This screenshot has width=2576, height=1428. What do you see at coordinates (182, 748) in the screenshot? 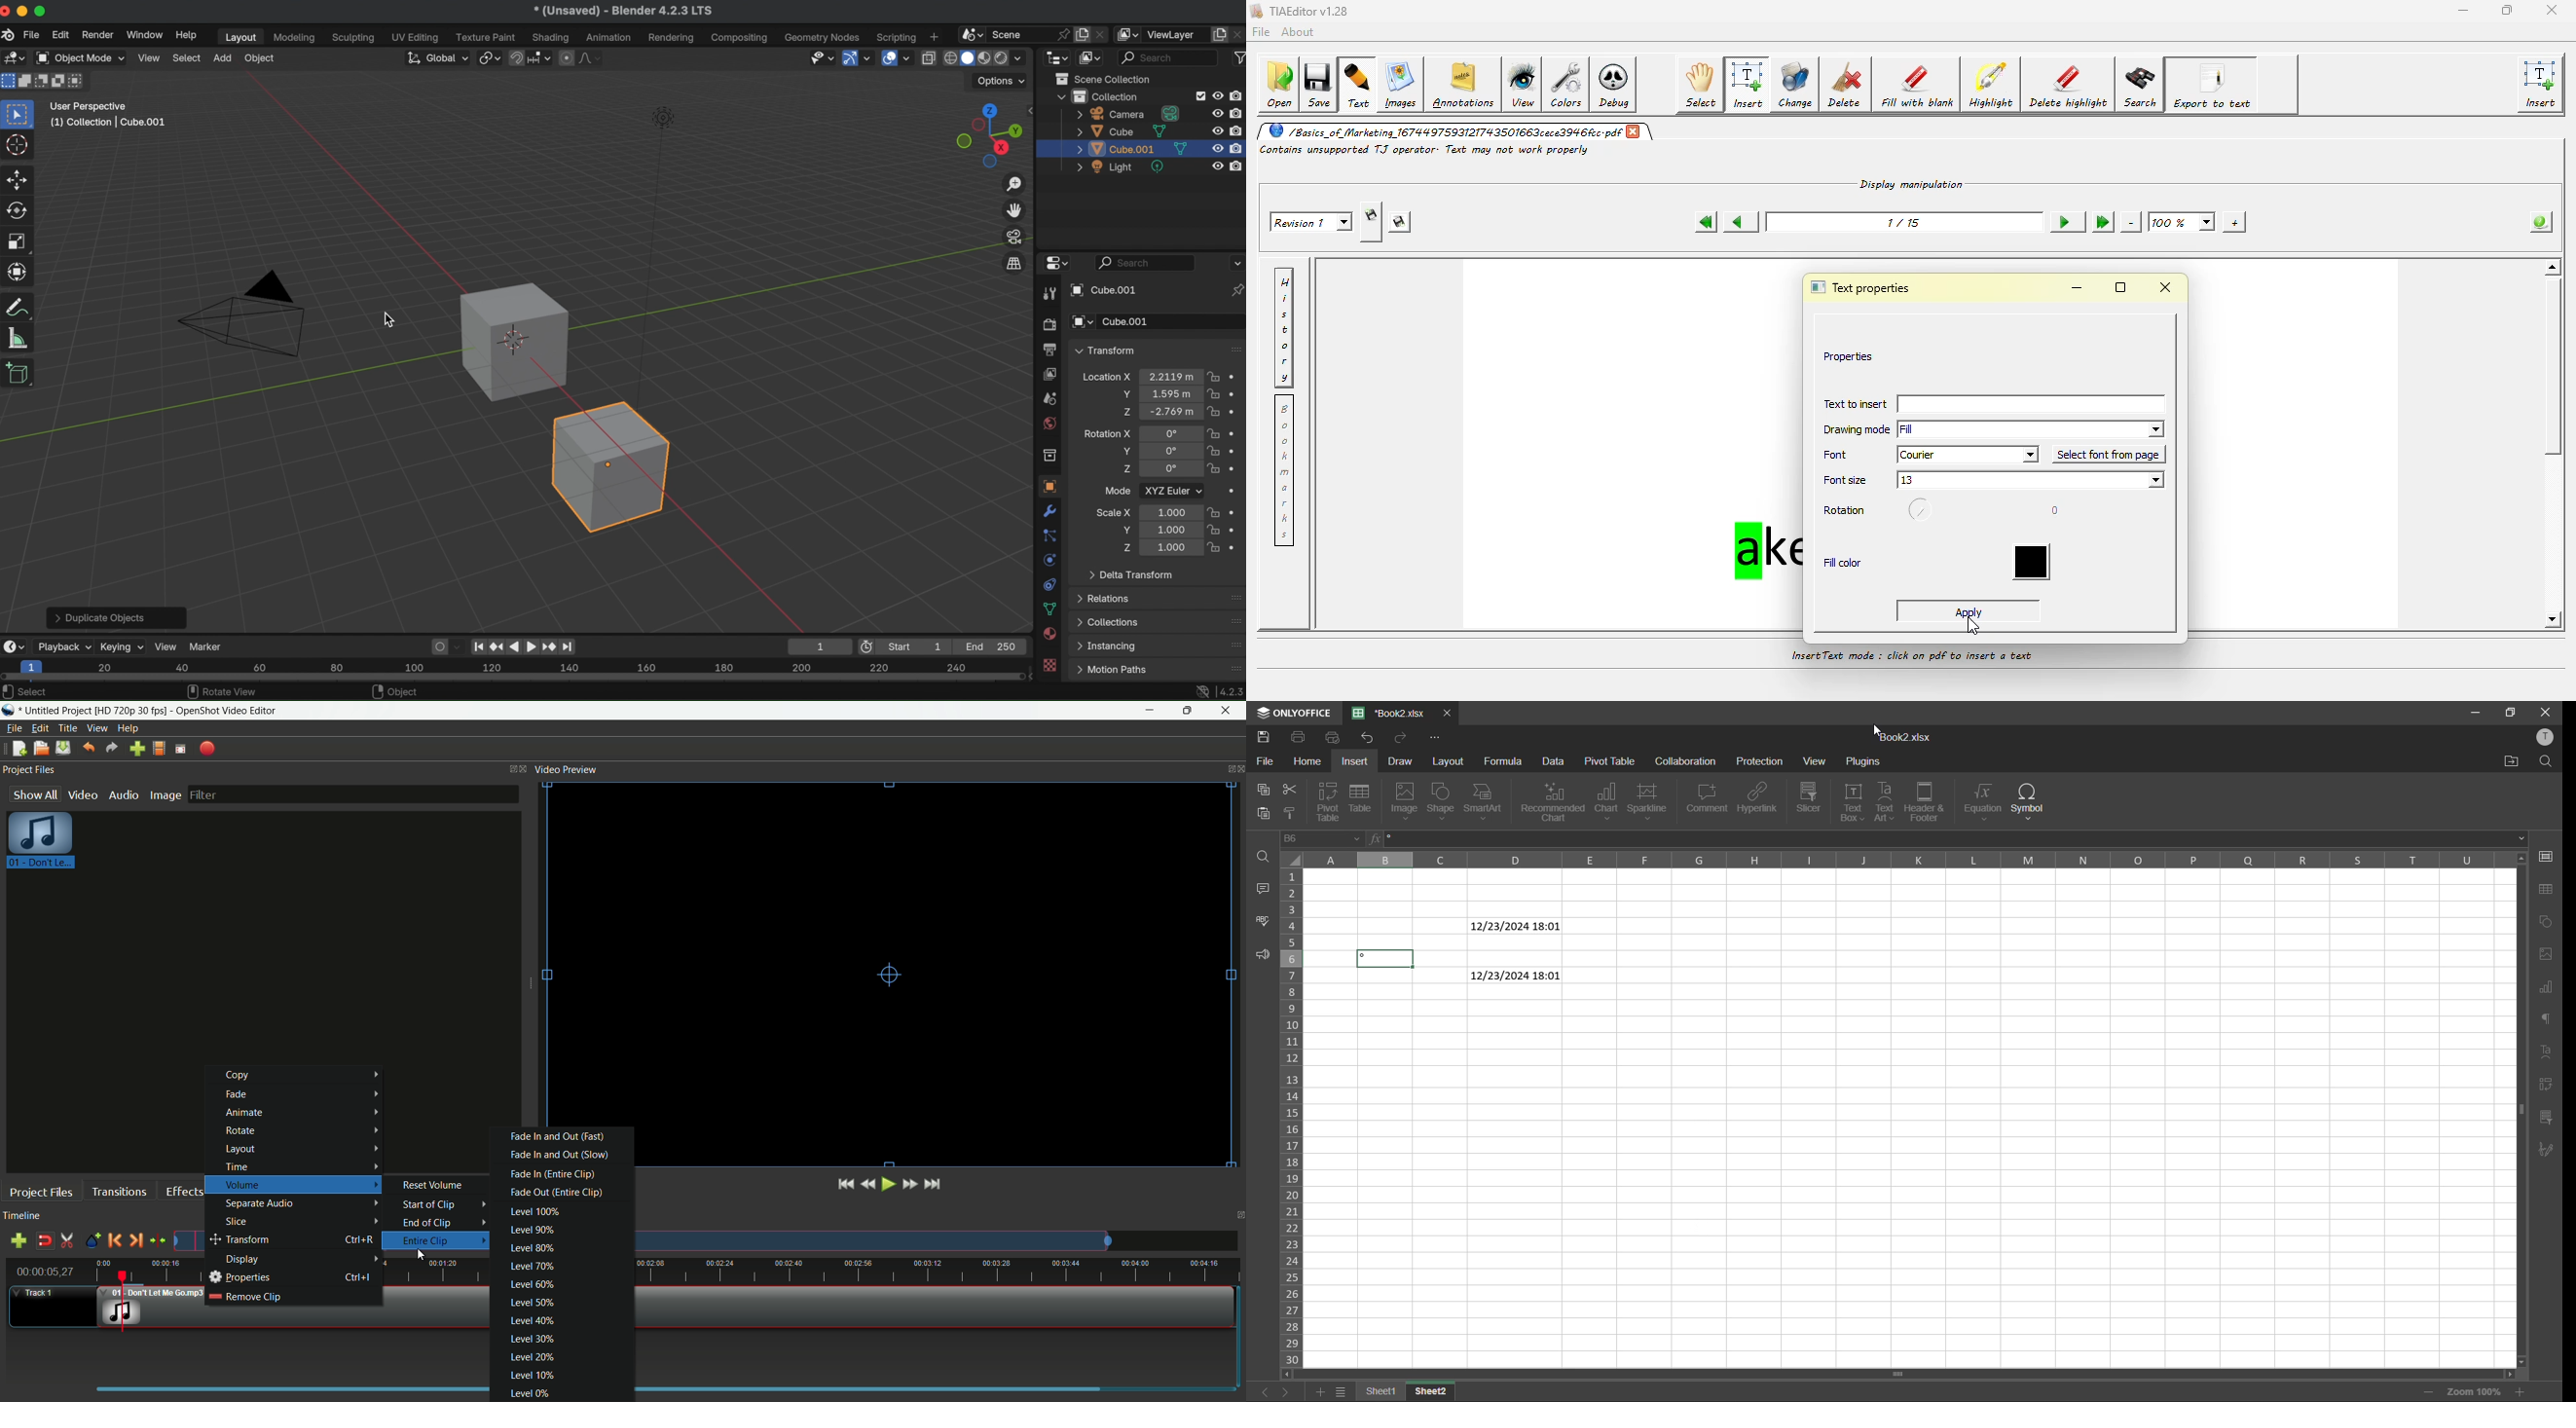
I see `full screen` at bounding box center [182, 748].